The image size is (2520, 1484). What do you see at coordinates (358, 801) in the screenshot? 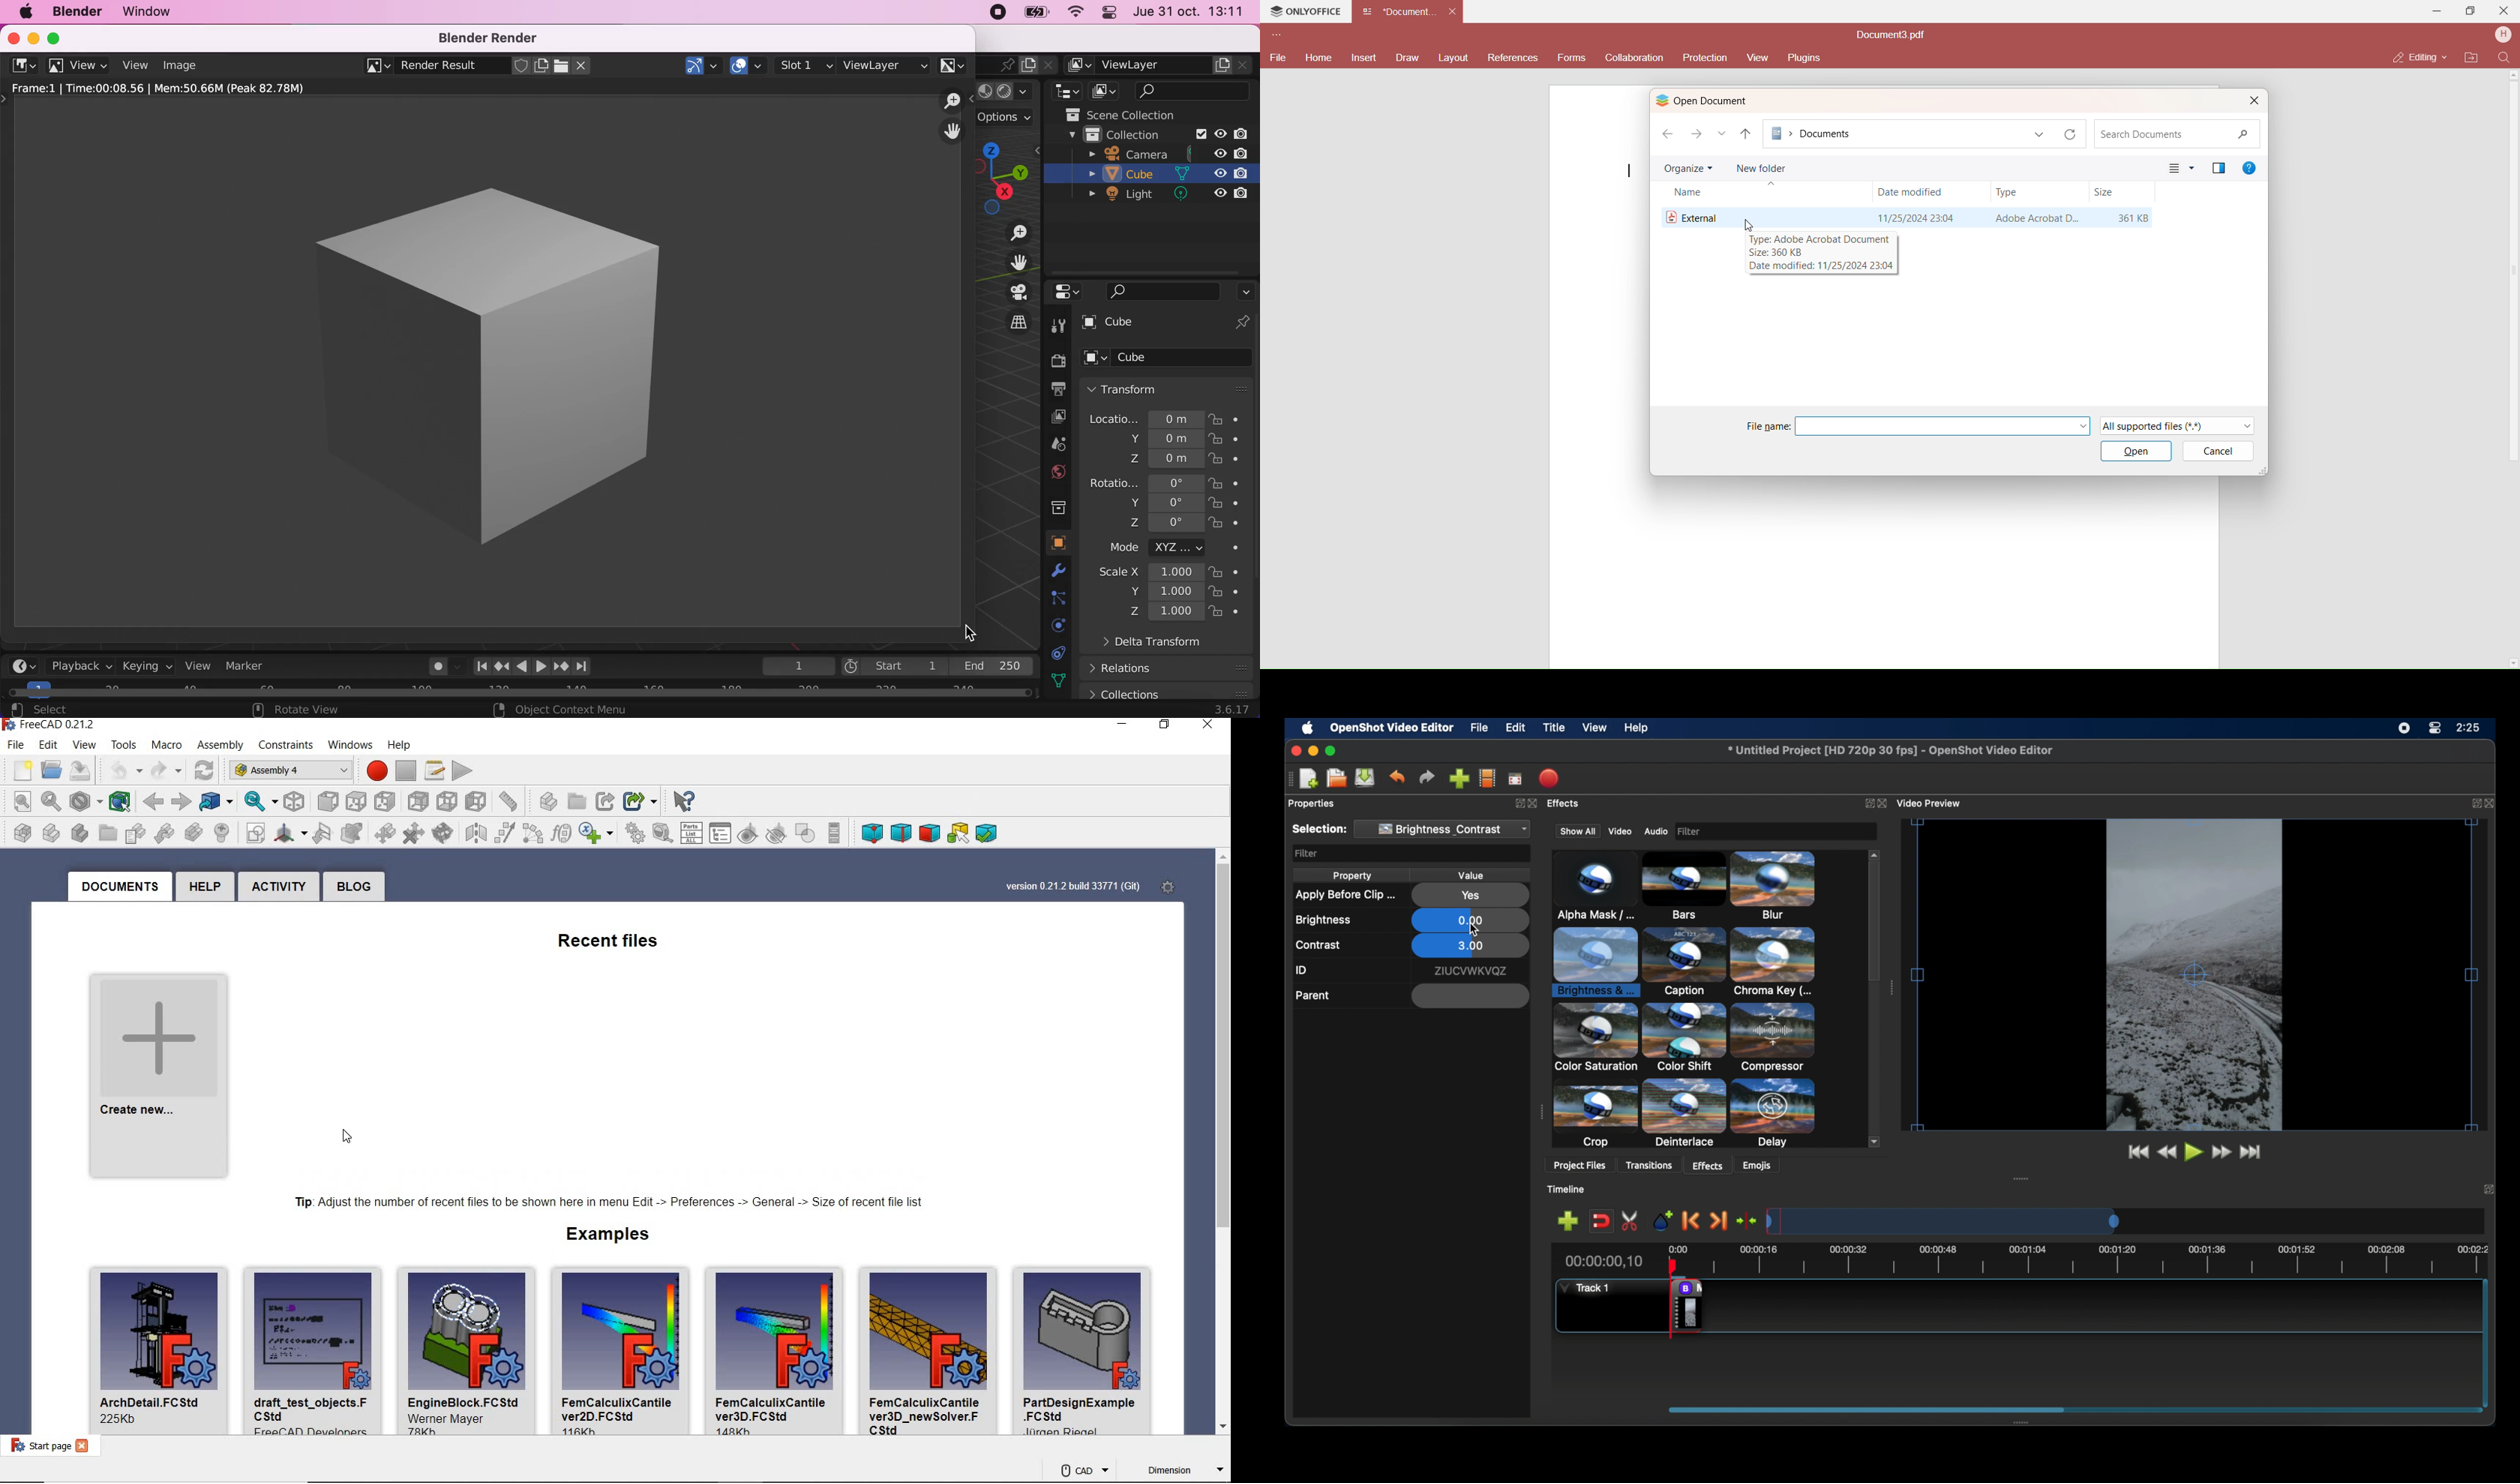
I see `top` at bounding box center [358, 801].